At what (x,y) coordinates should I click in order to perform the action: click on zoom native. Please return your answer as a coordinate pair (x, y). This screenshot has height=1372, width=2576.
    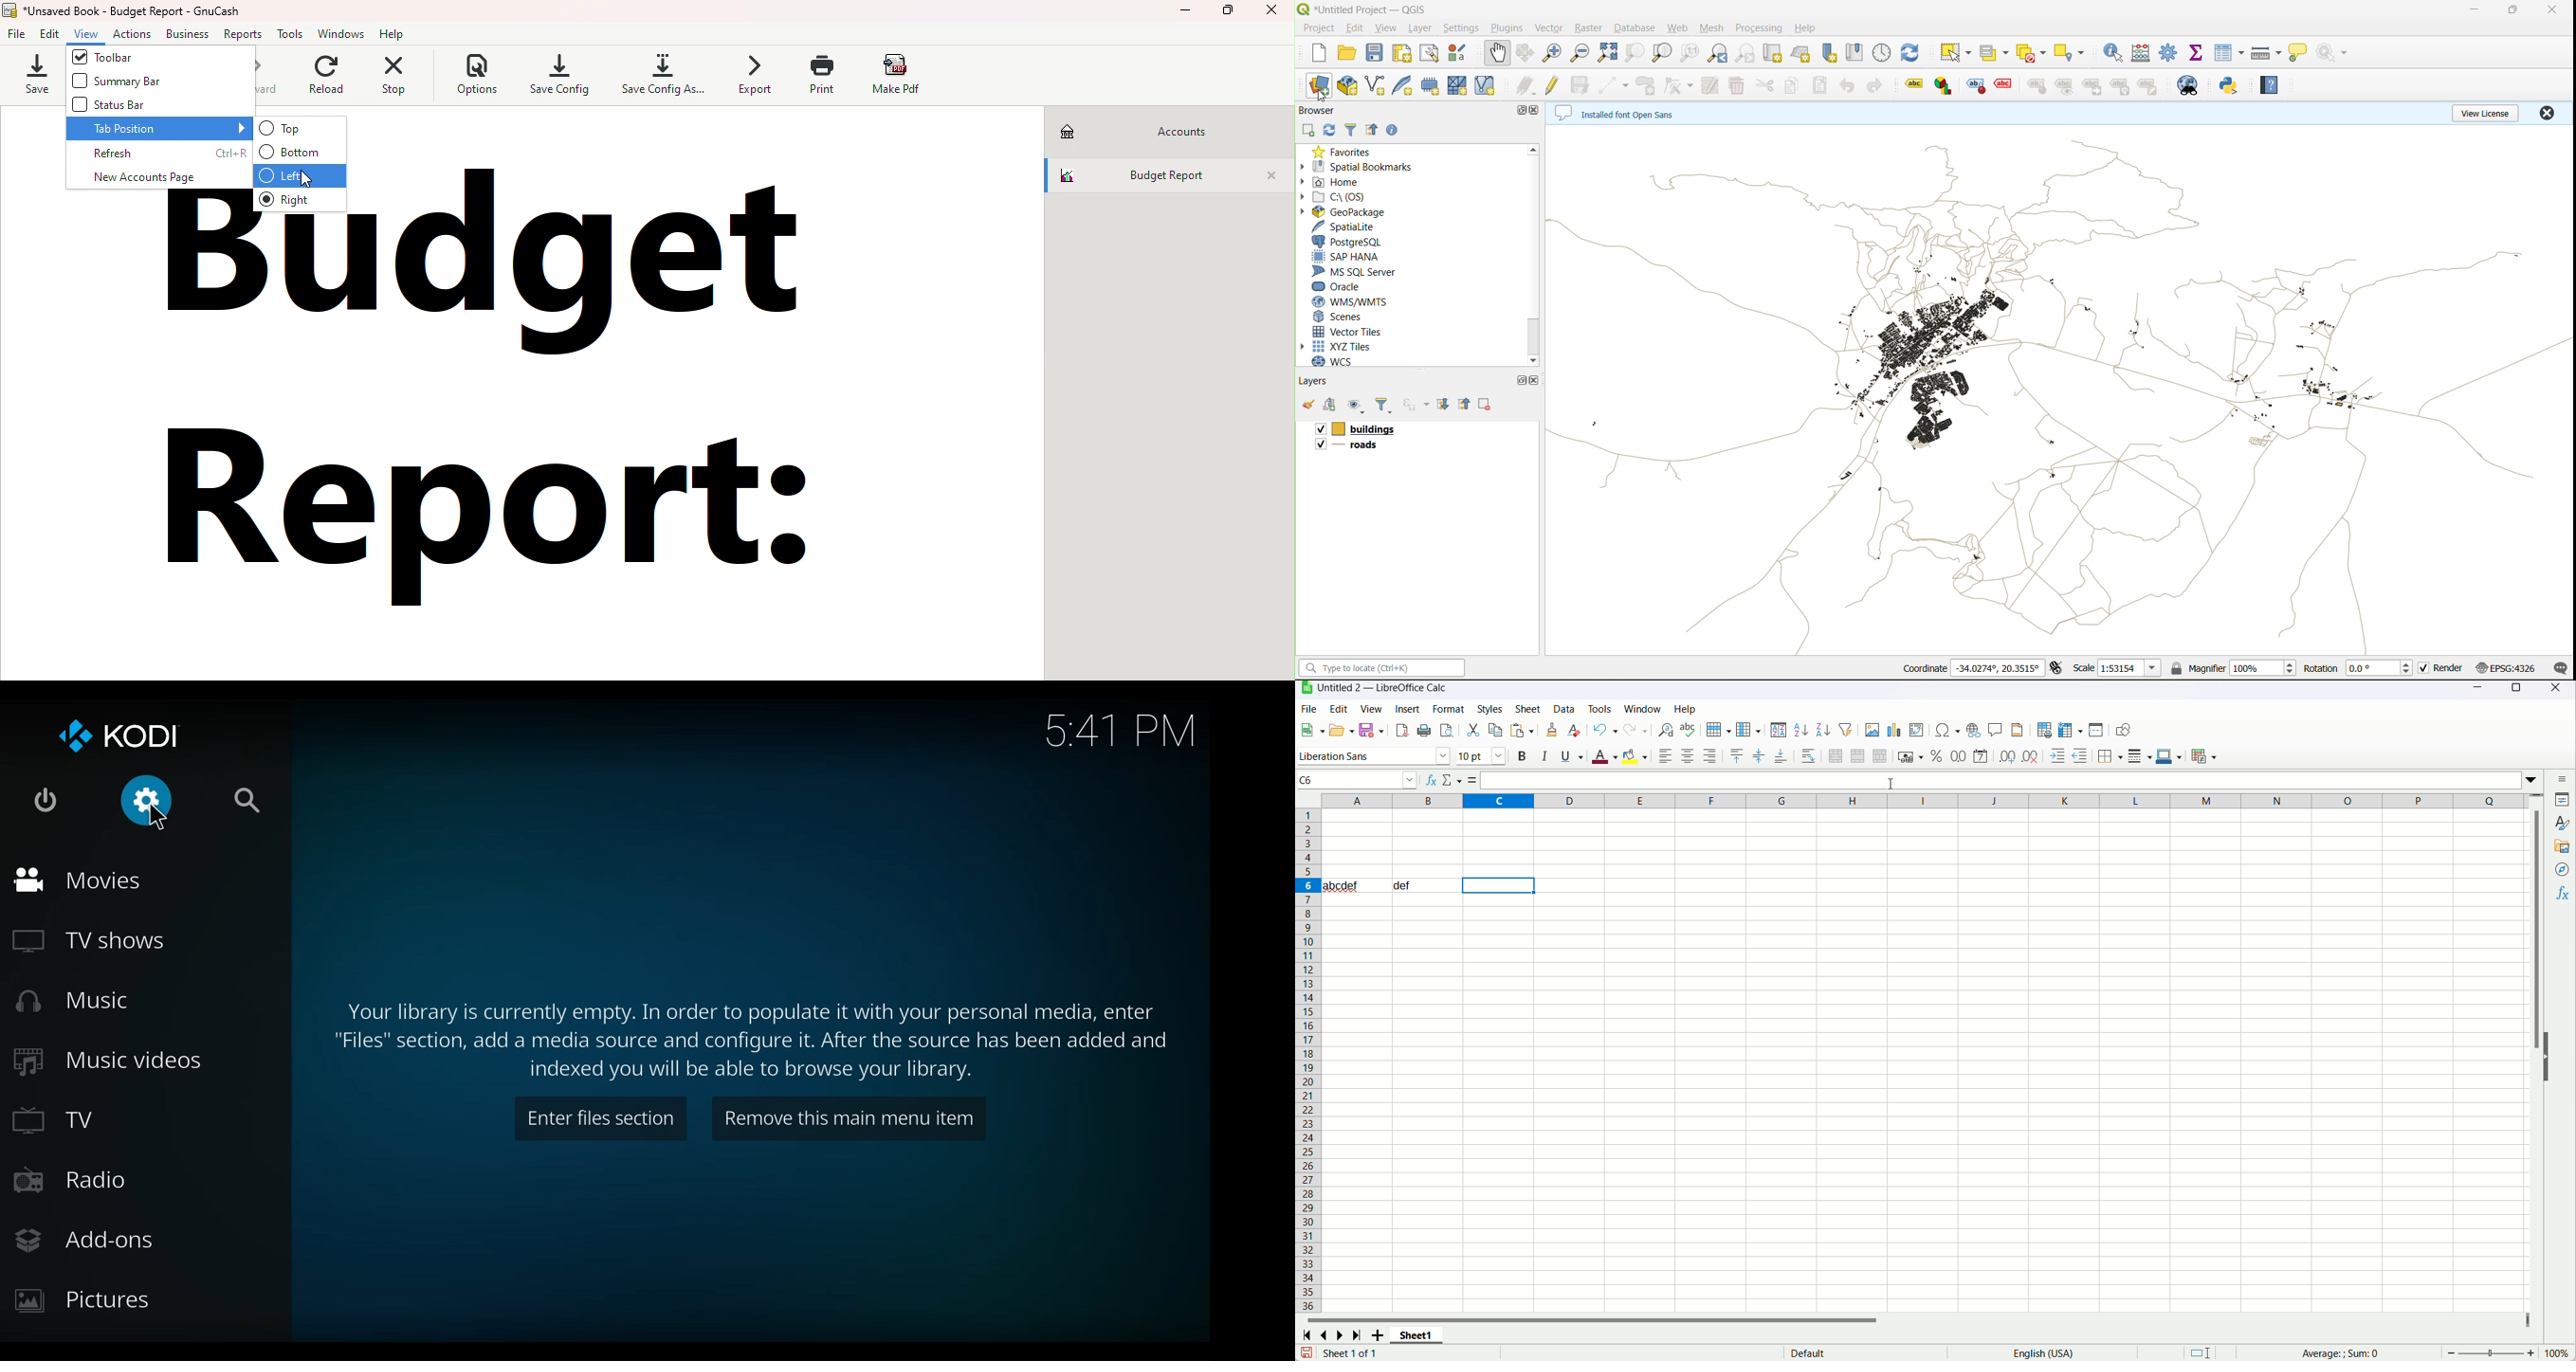
    Looking at the image, I should click on (1690, 55).